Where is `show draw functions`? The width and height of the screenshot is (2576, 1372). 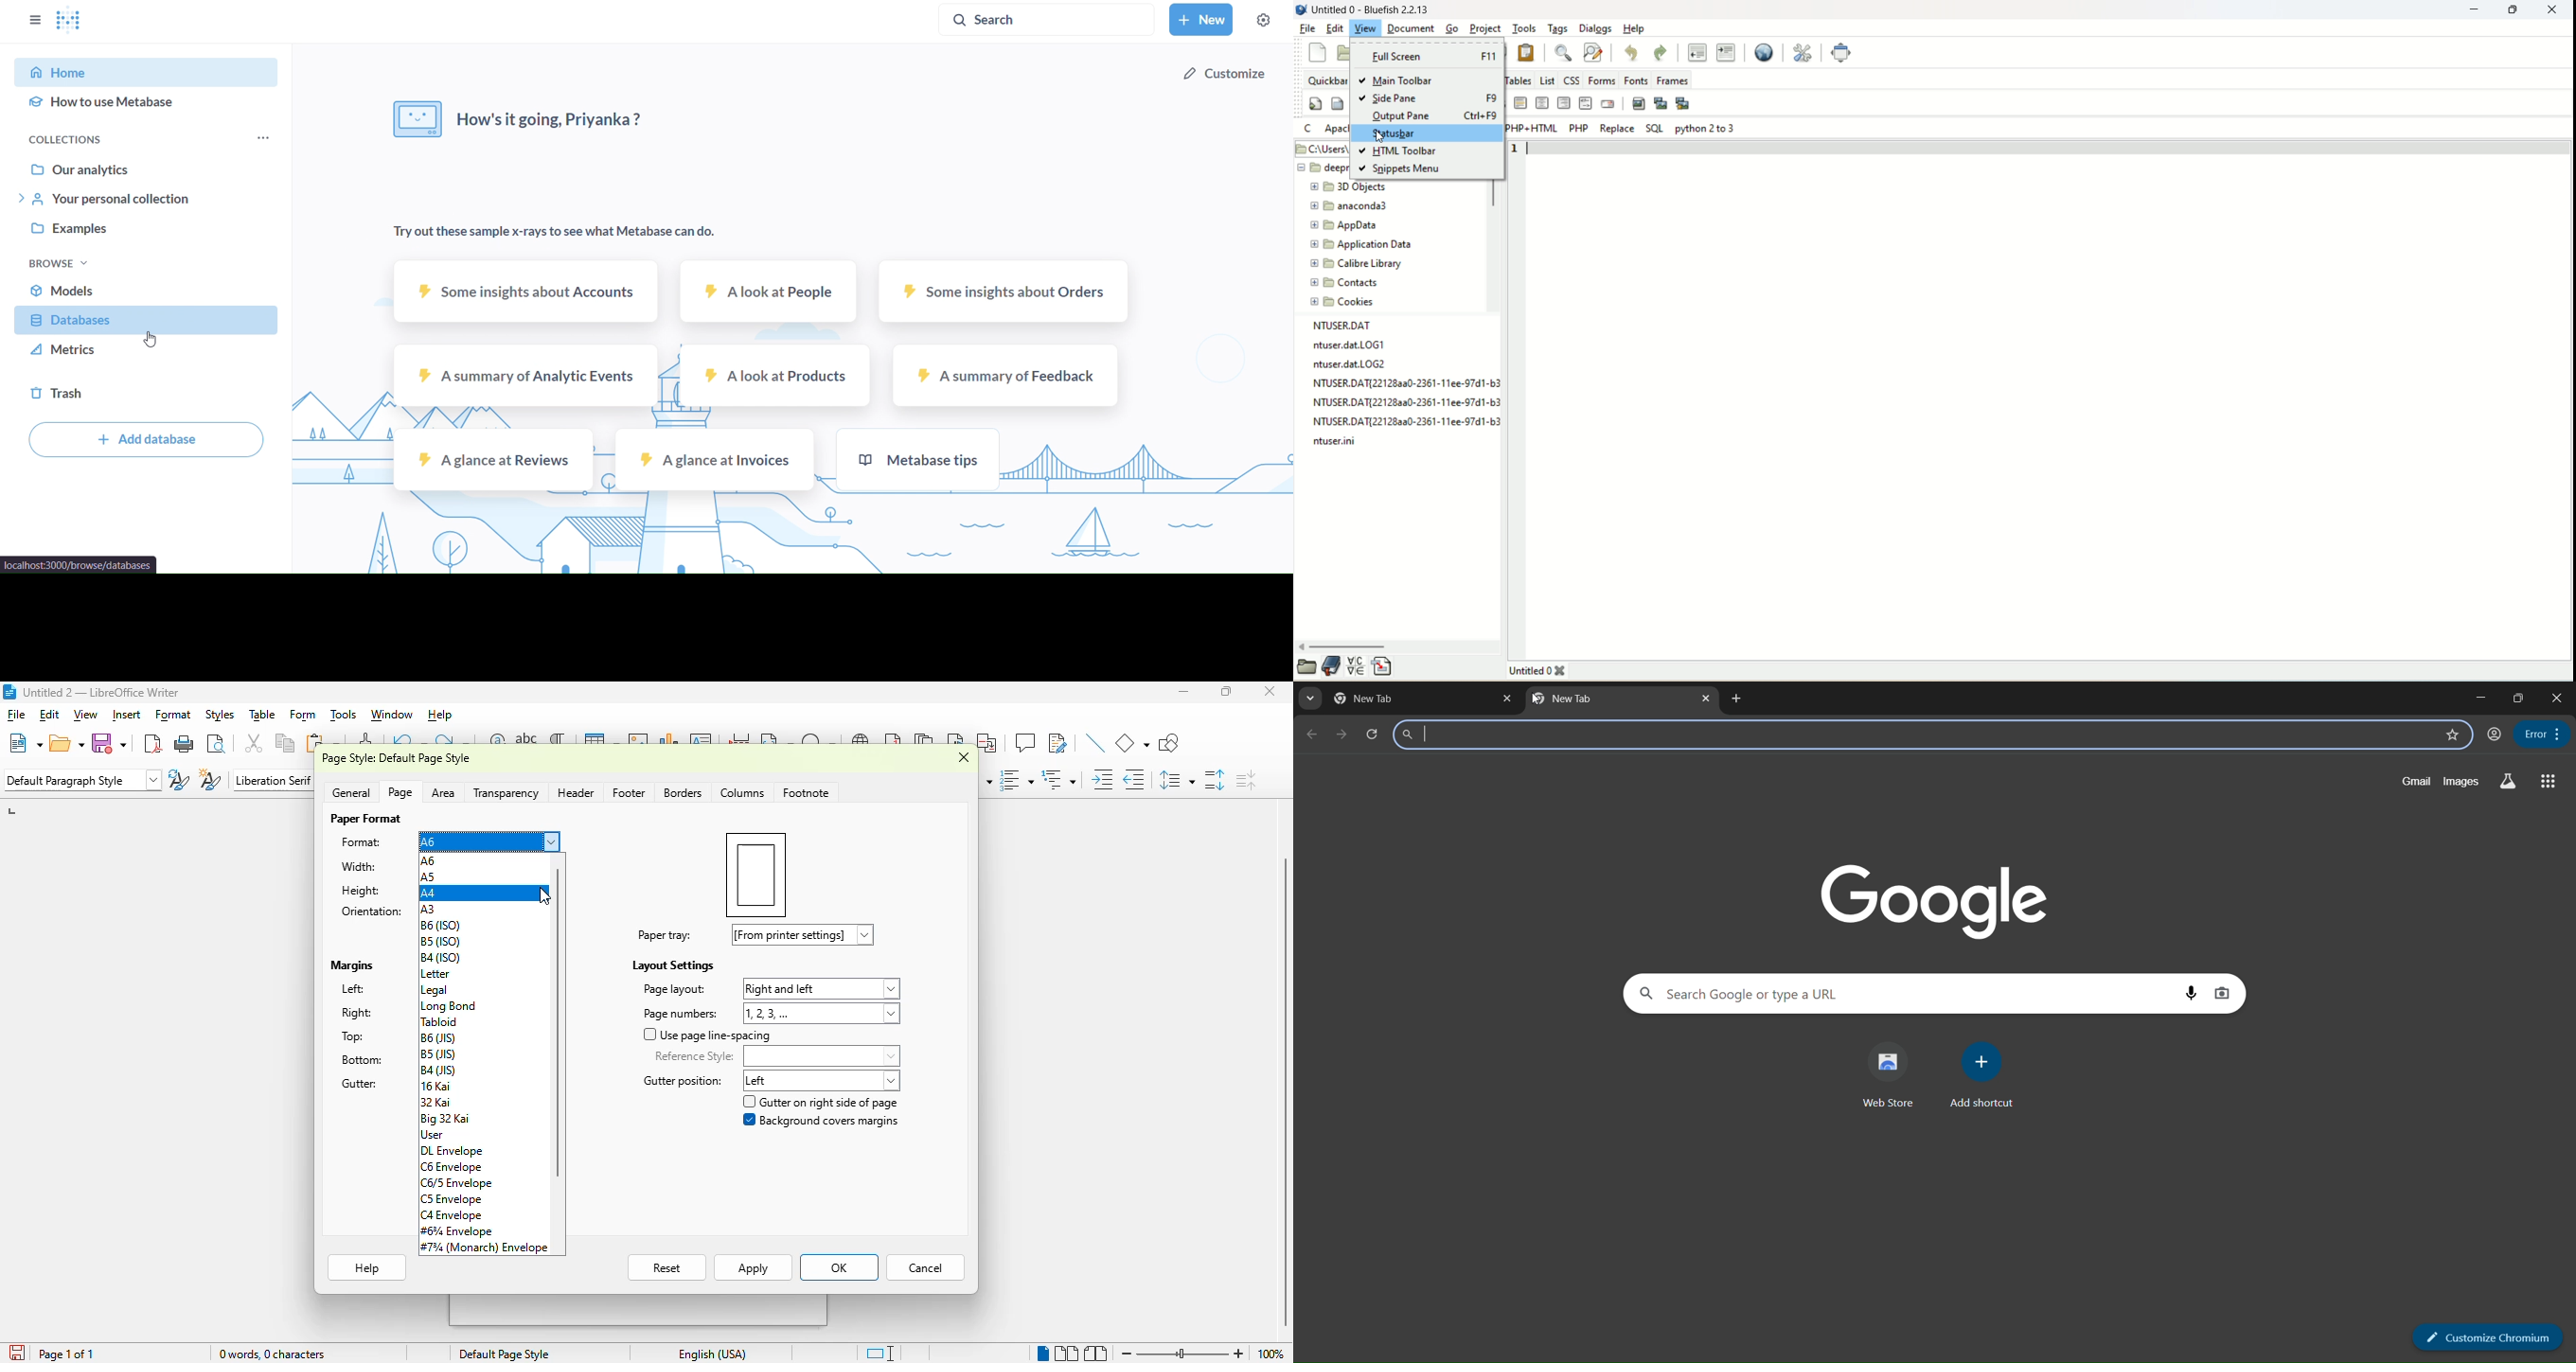 show draw functions is located at coordinates (1169, 743).